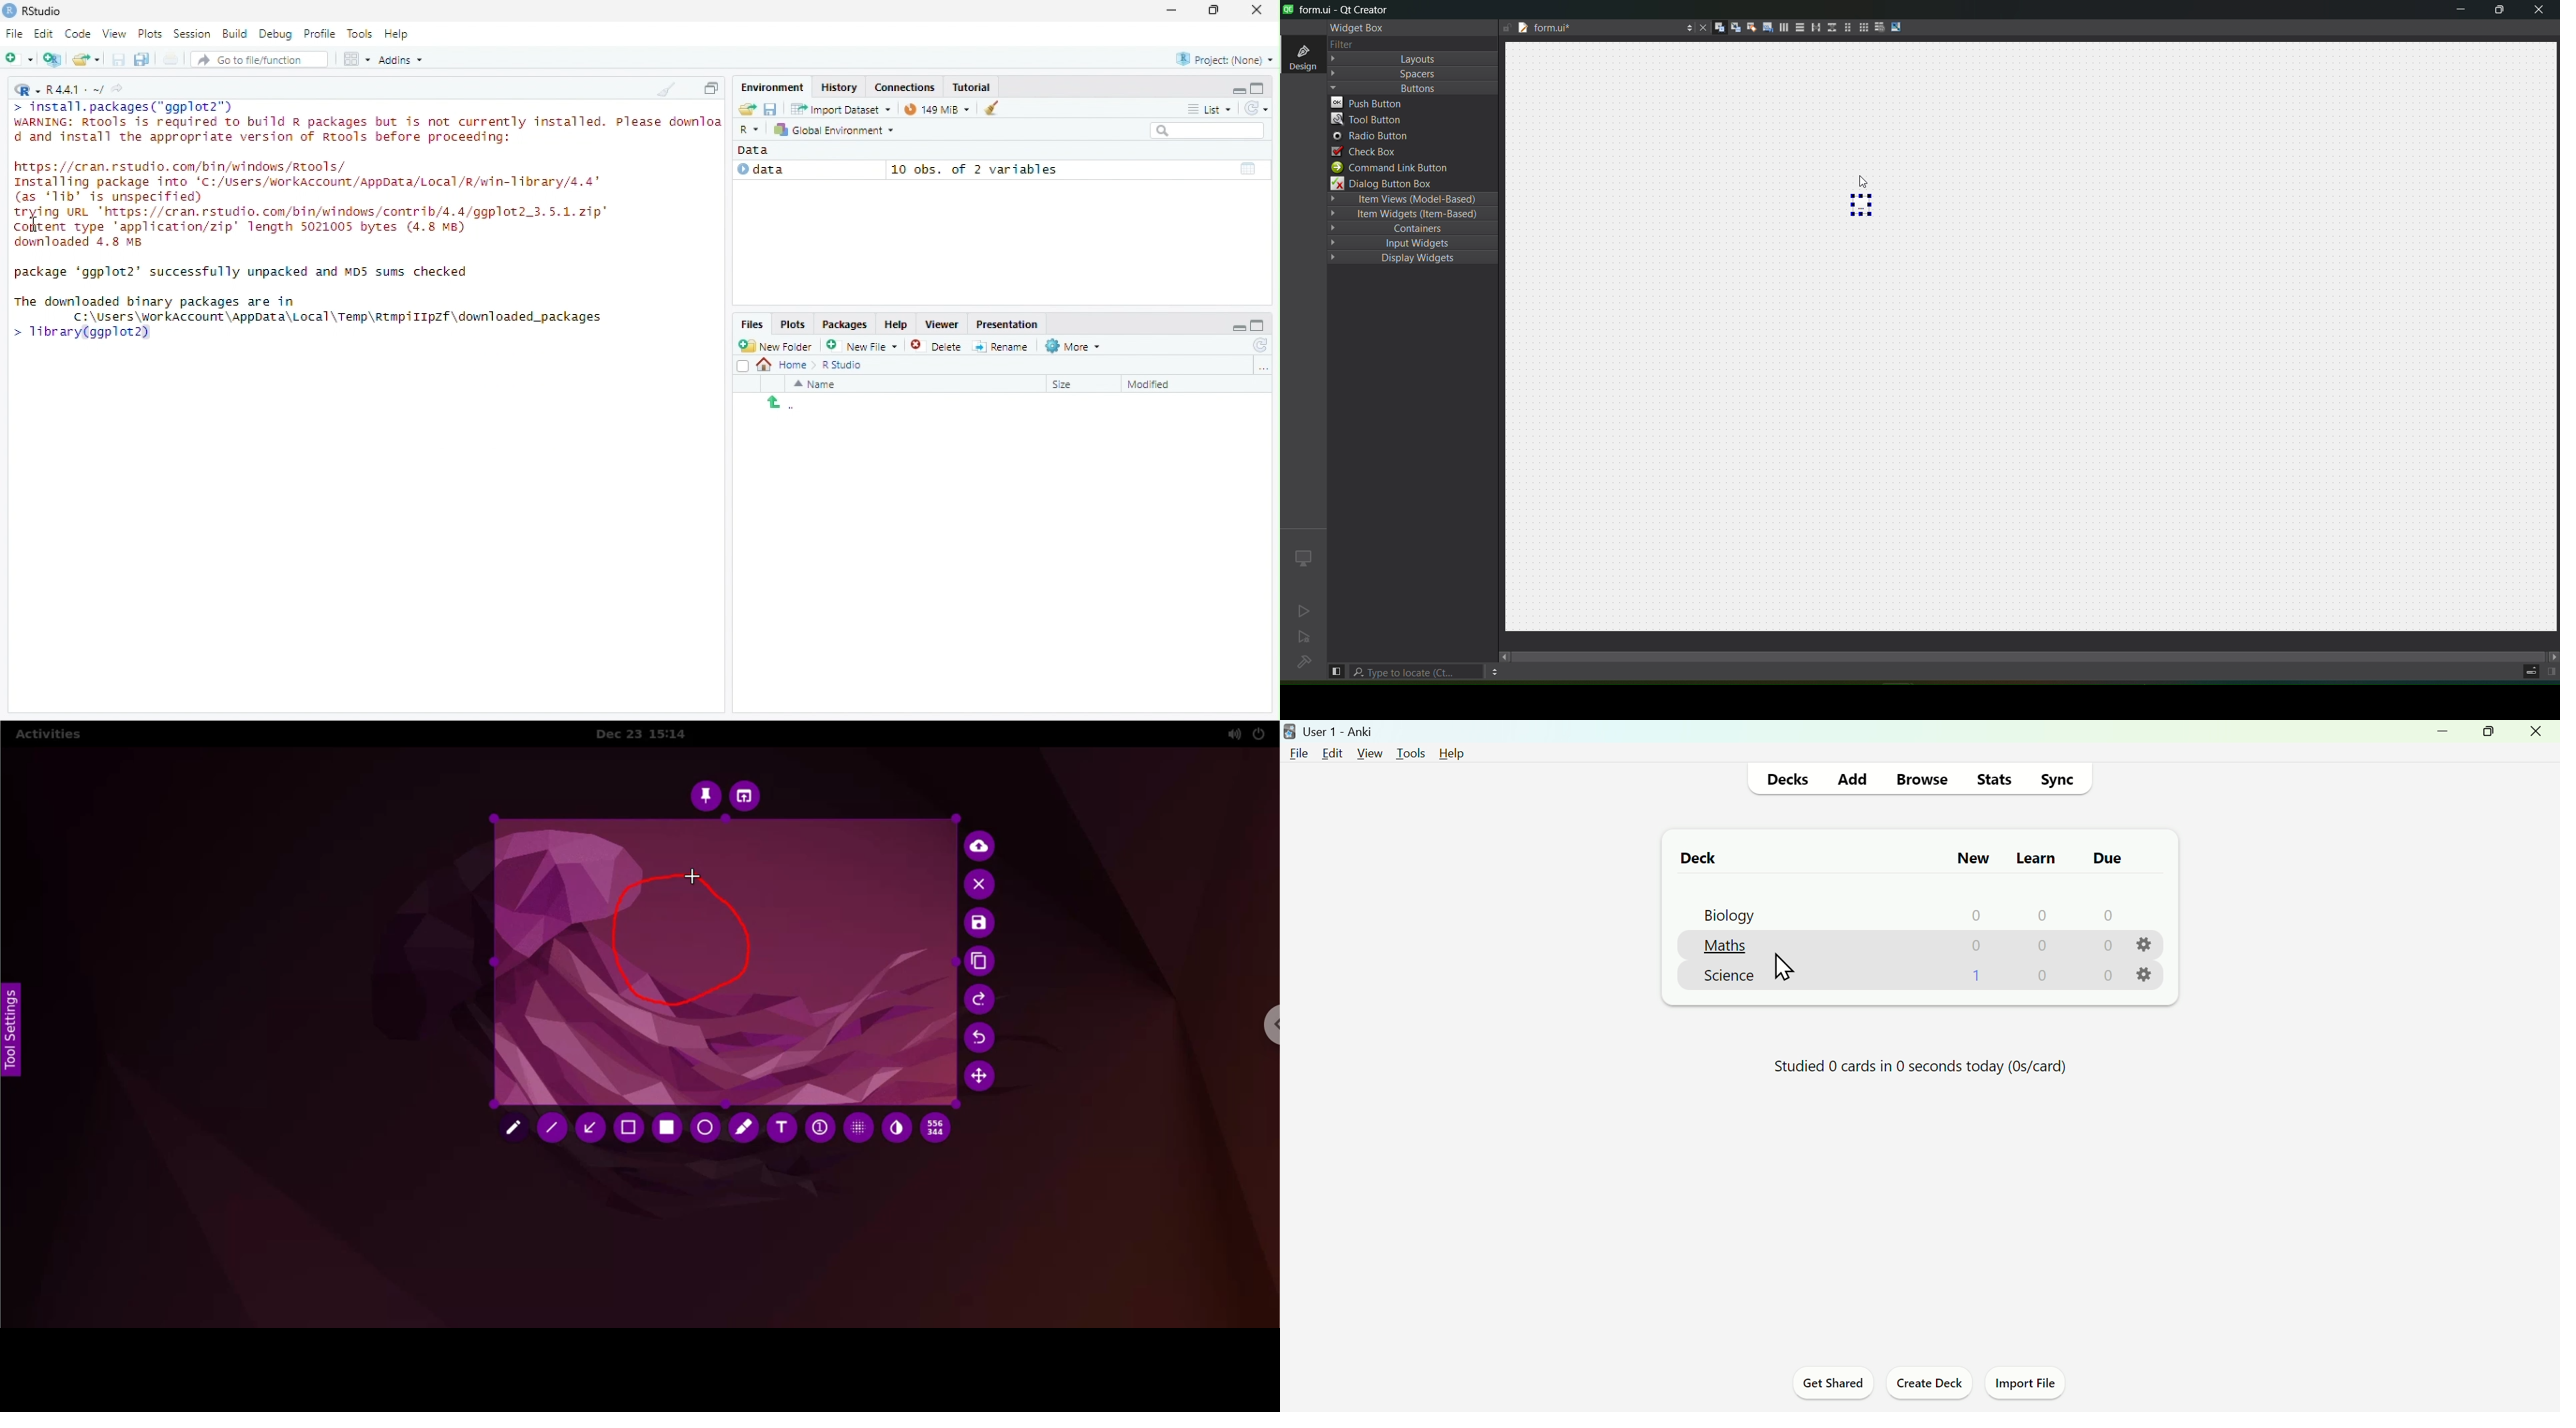  Describe the element at coordinates (665, 89) in the screenshot. I see `Clear console` at that location.